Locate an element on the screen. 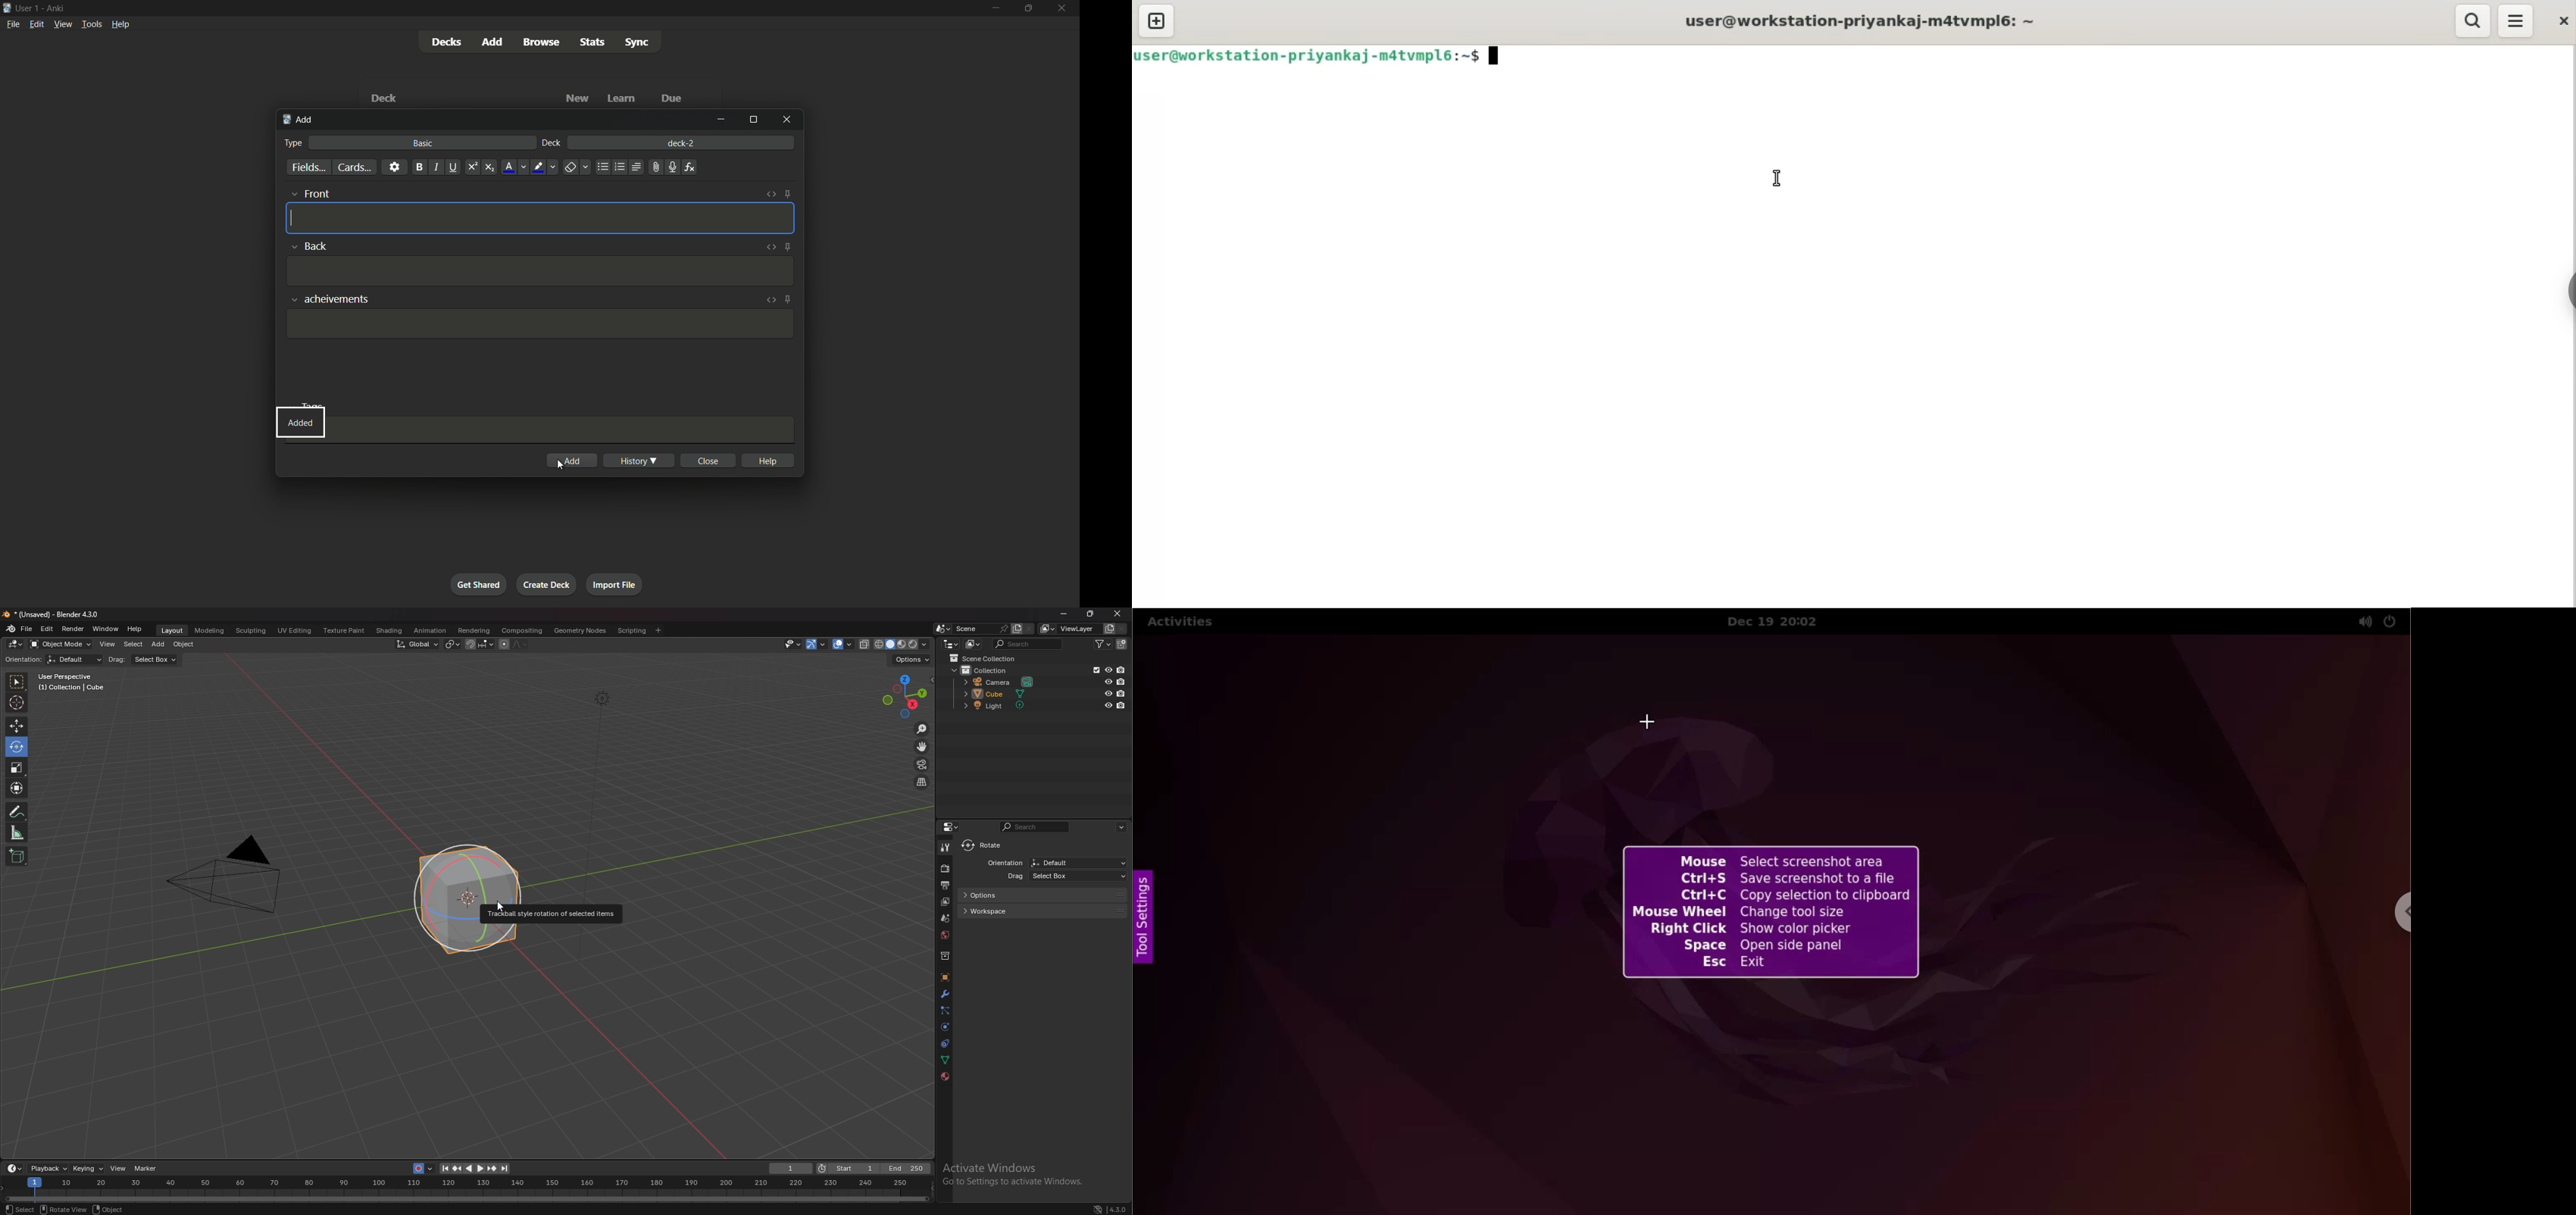 The height and width of the screenshot is (1232, 2576). user 1 is located at coordinates (28, 8).